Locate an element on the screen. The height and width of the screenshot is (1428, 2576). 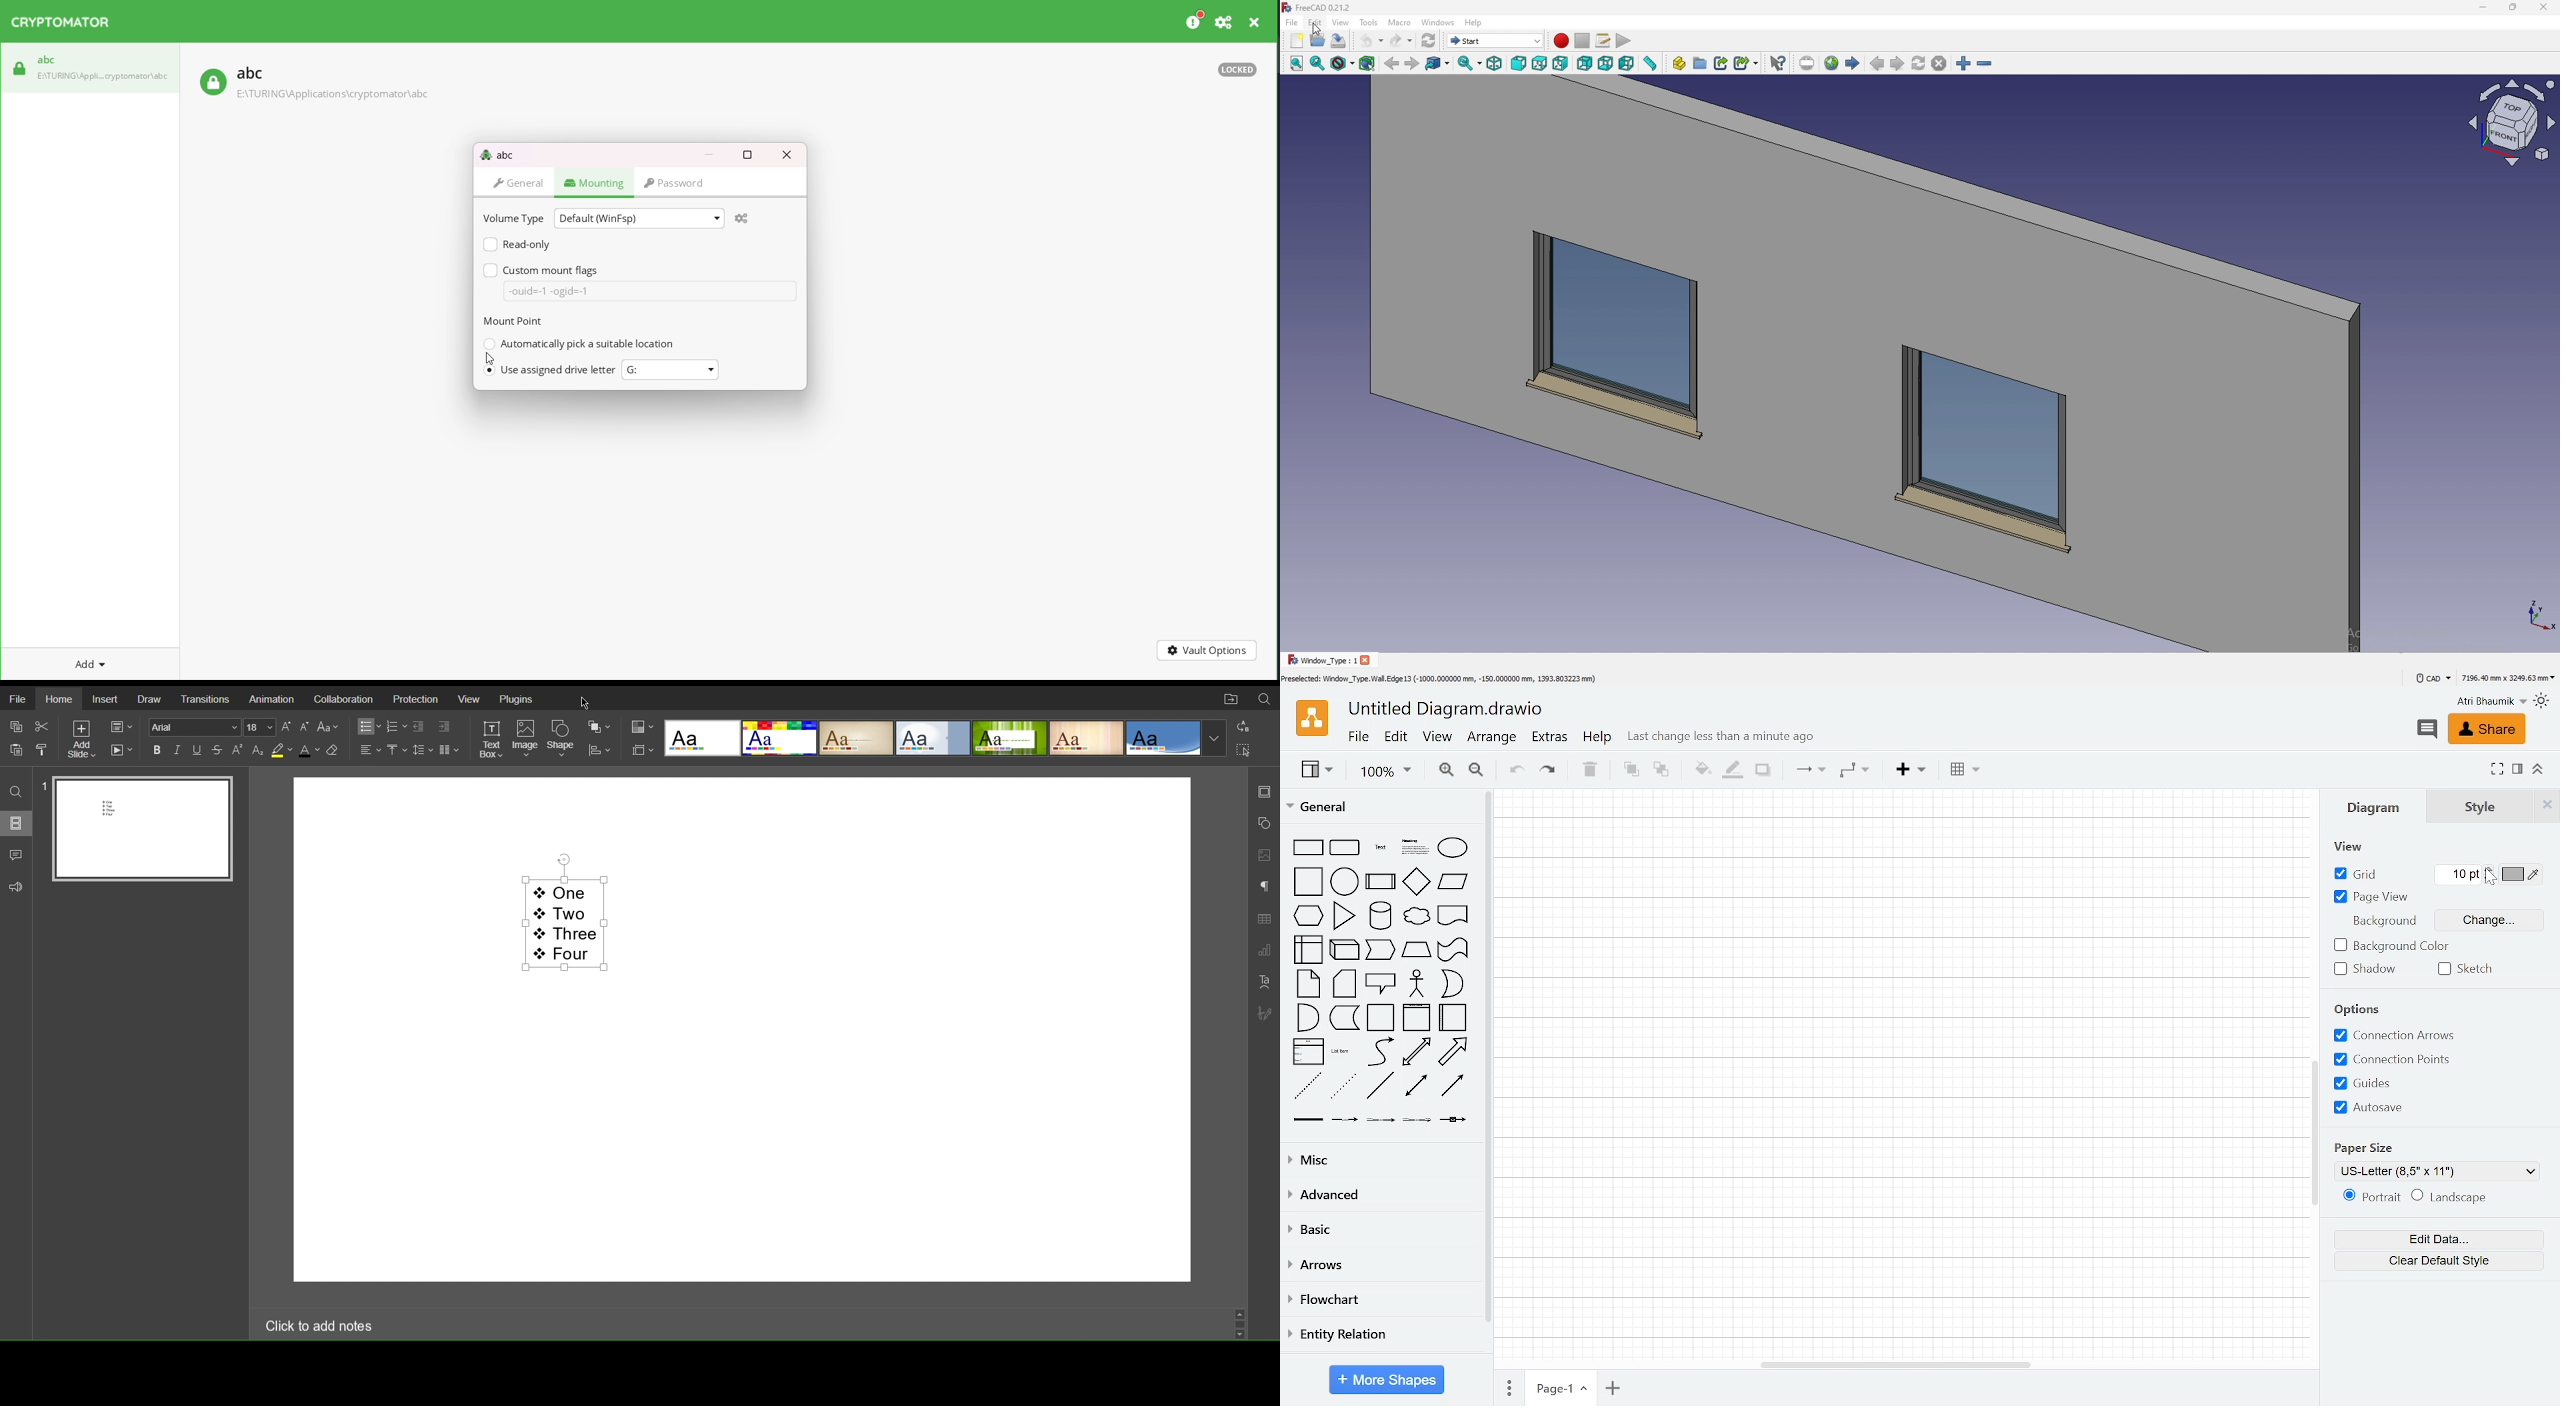
Clear default style is located at coordinates (2440, 1262).